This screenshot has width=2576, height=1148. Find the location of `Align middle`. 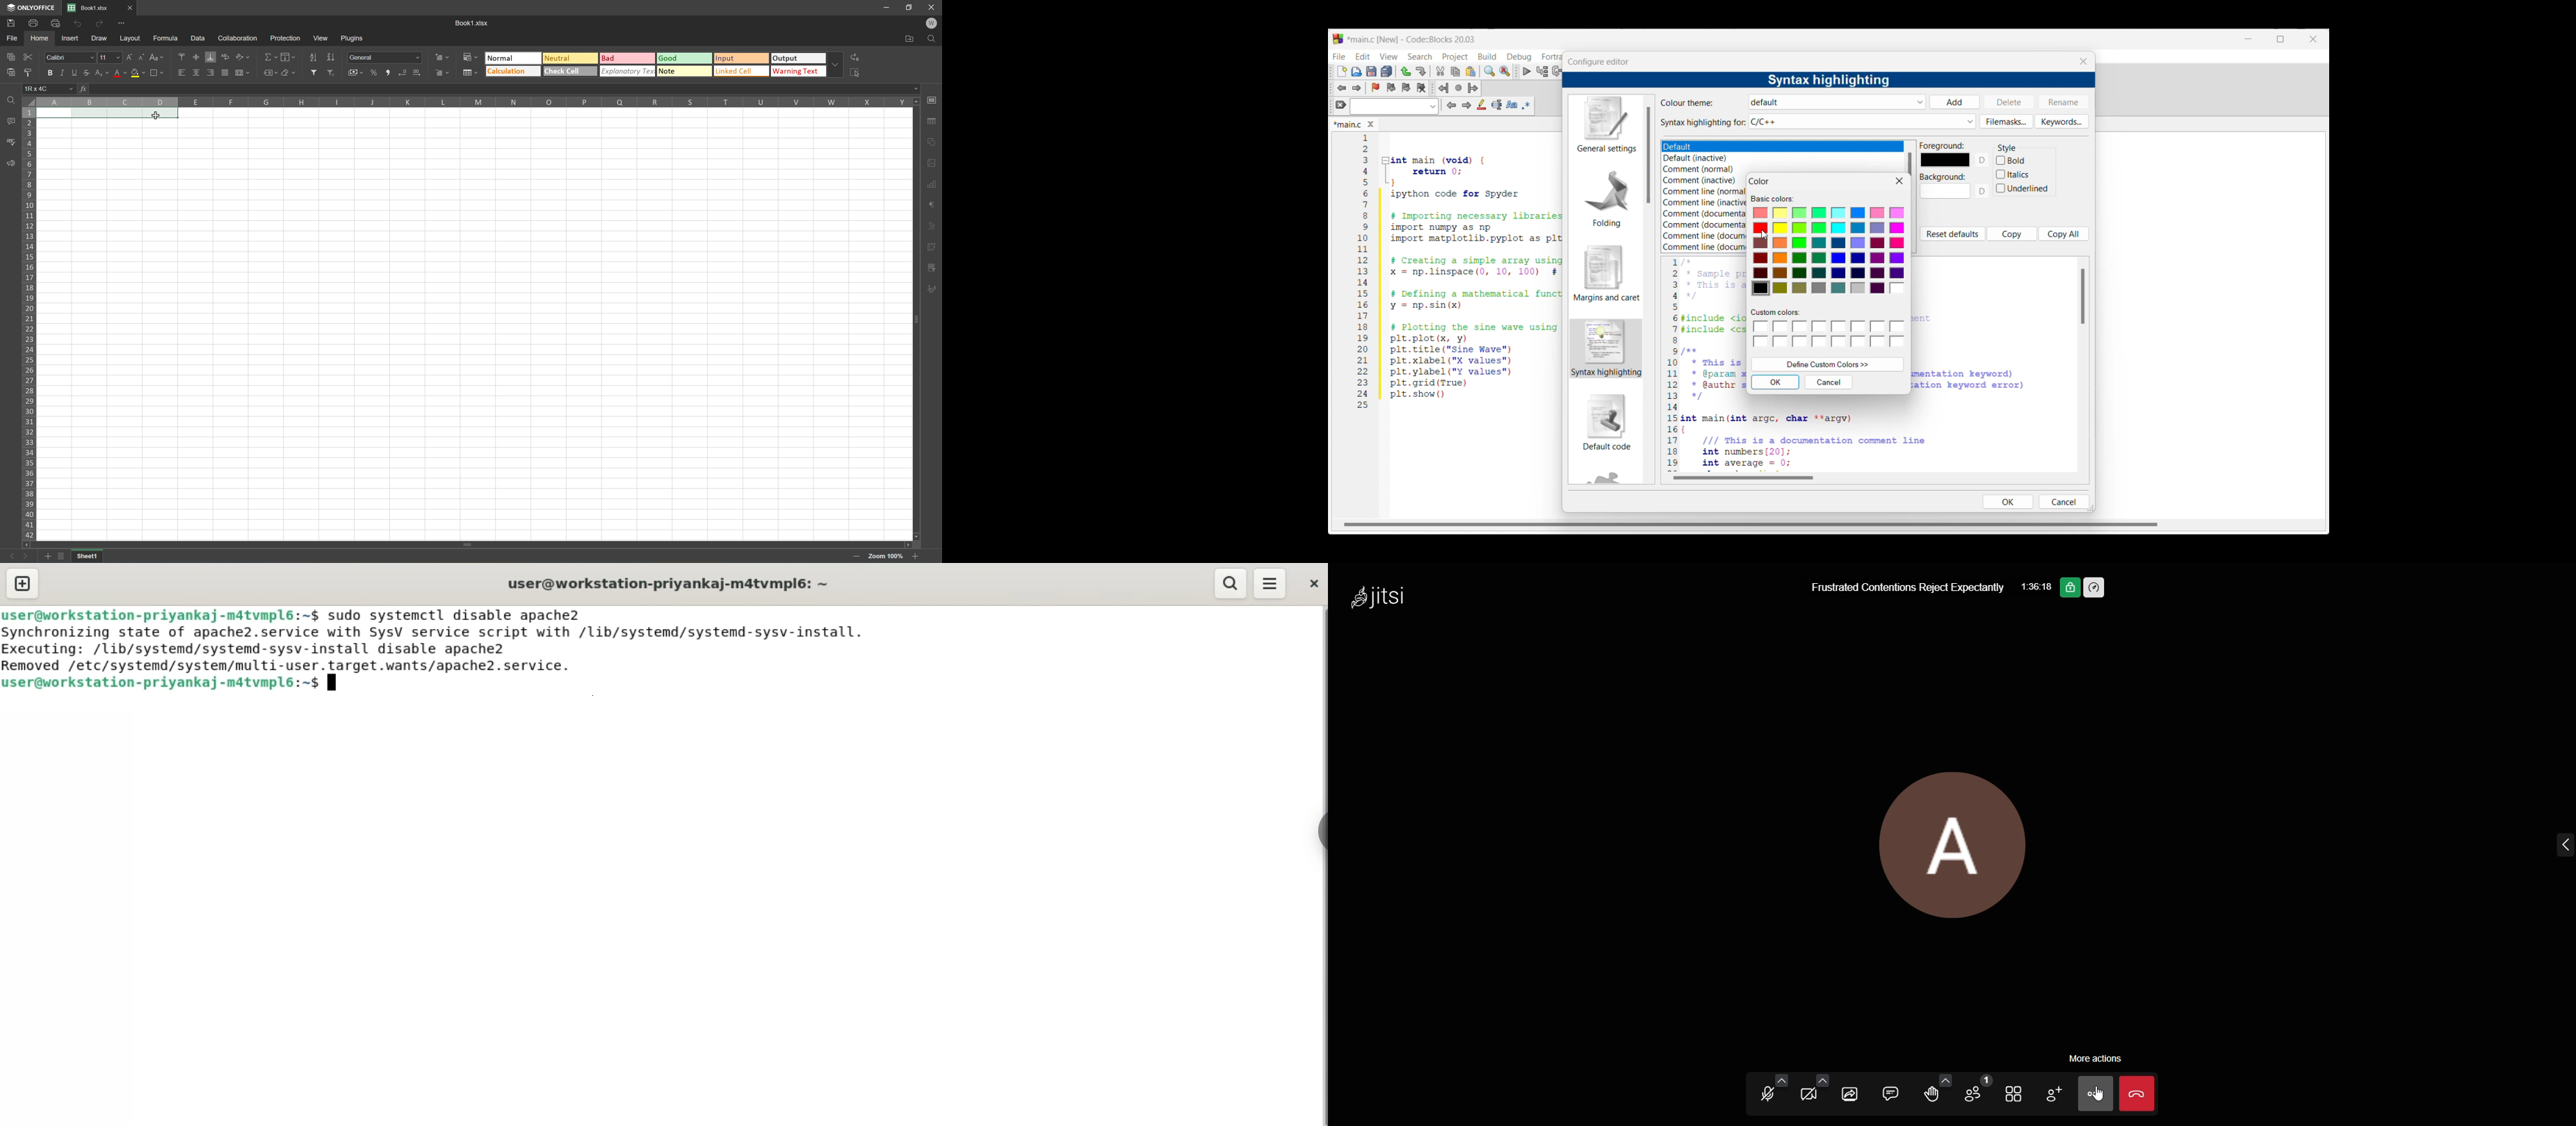

Align middle is located at coordinates (197, 74).